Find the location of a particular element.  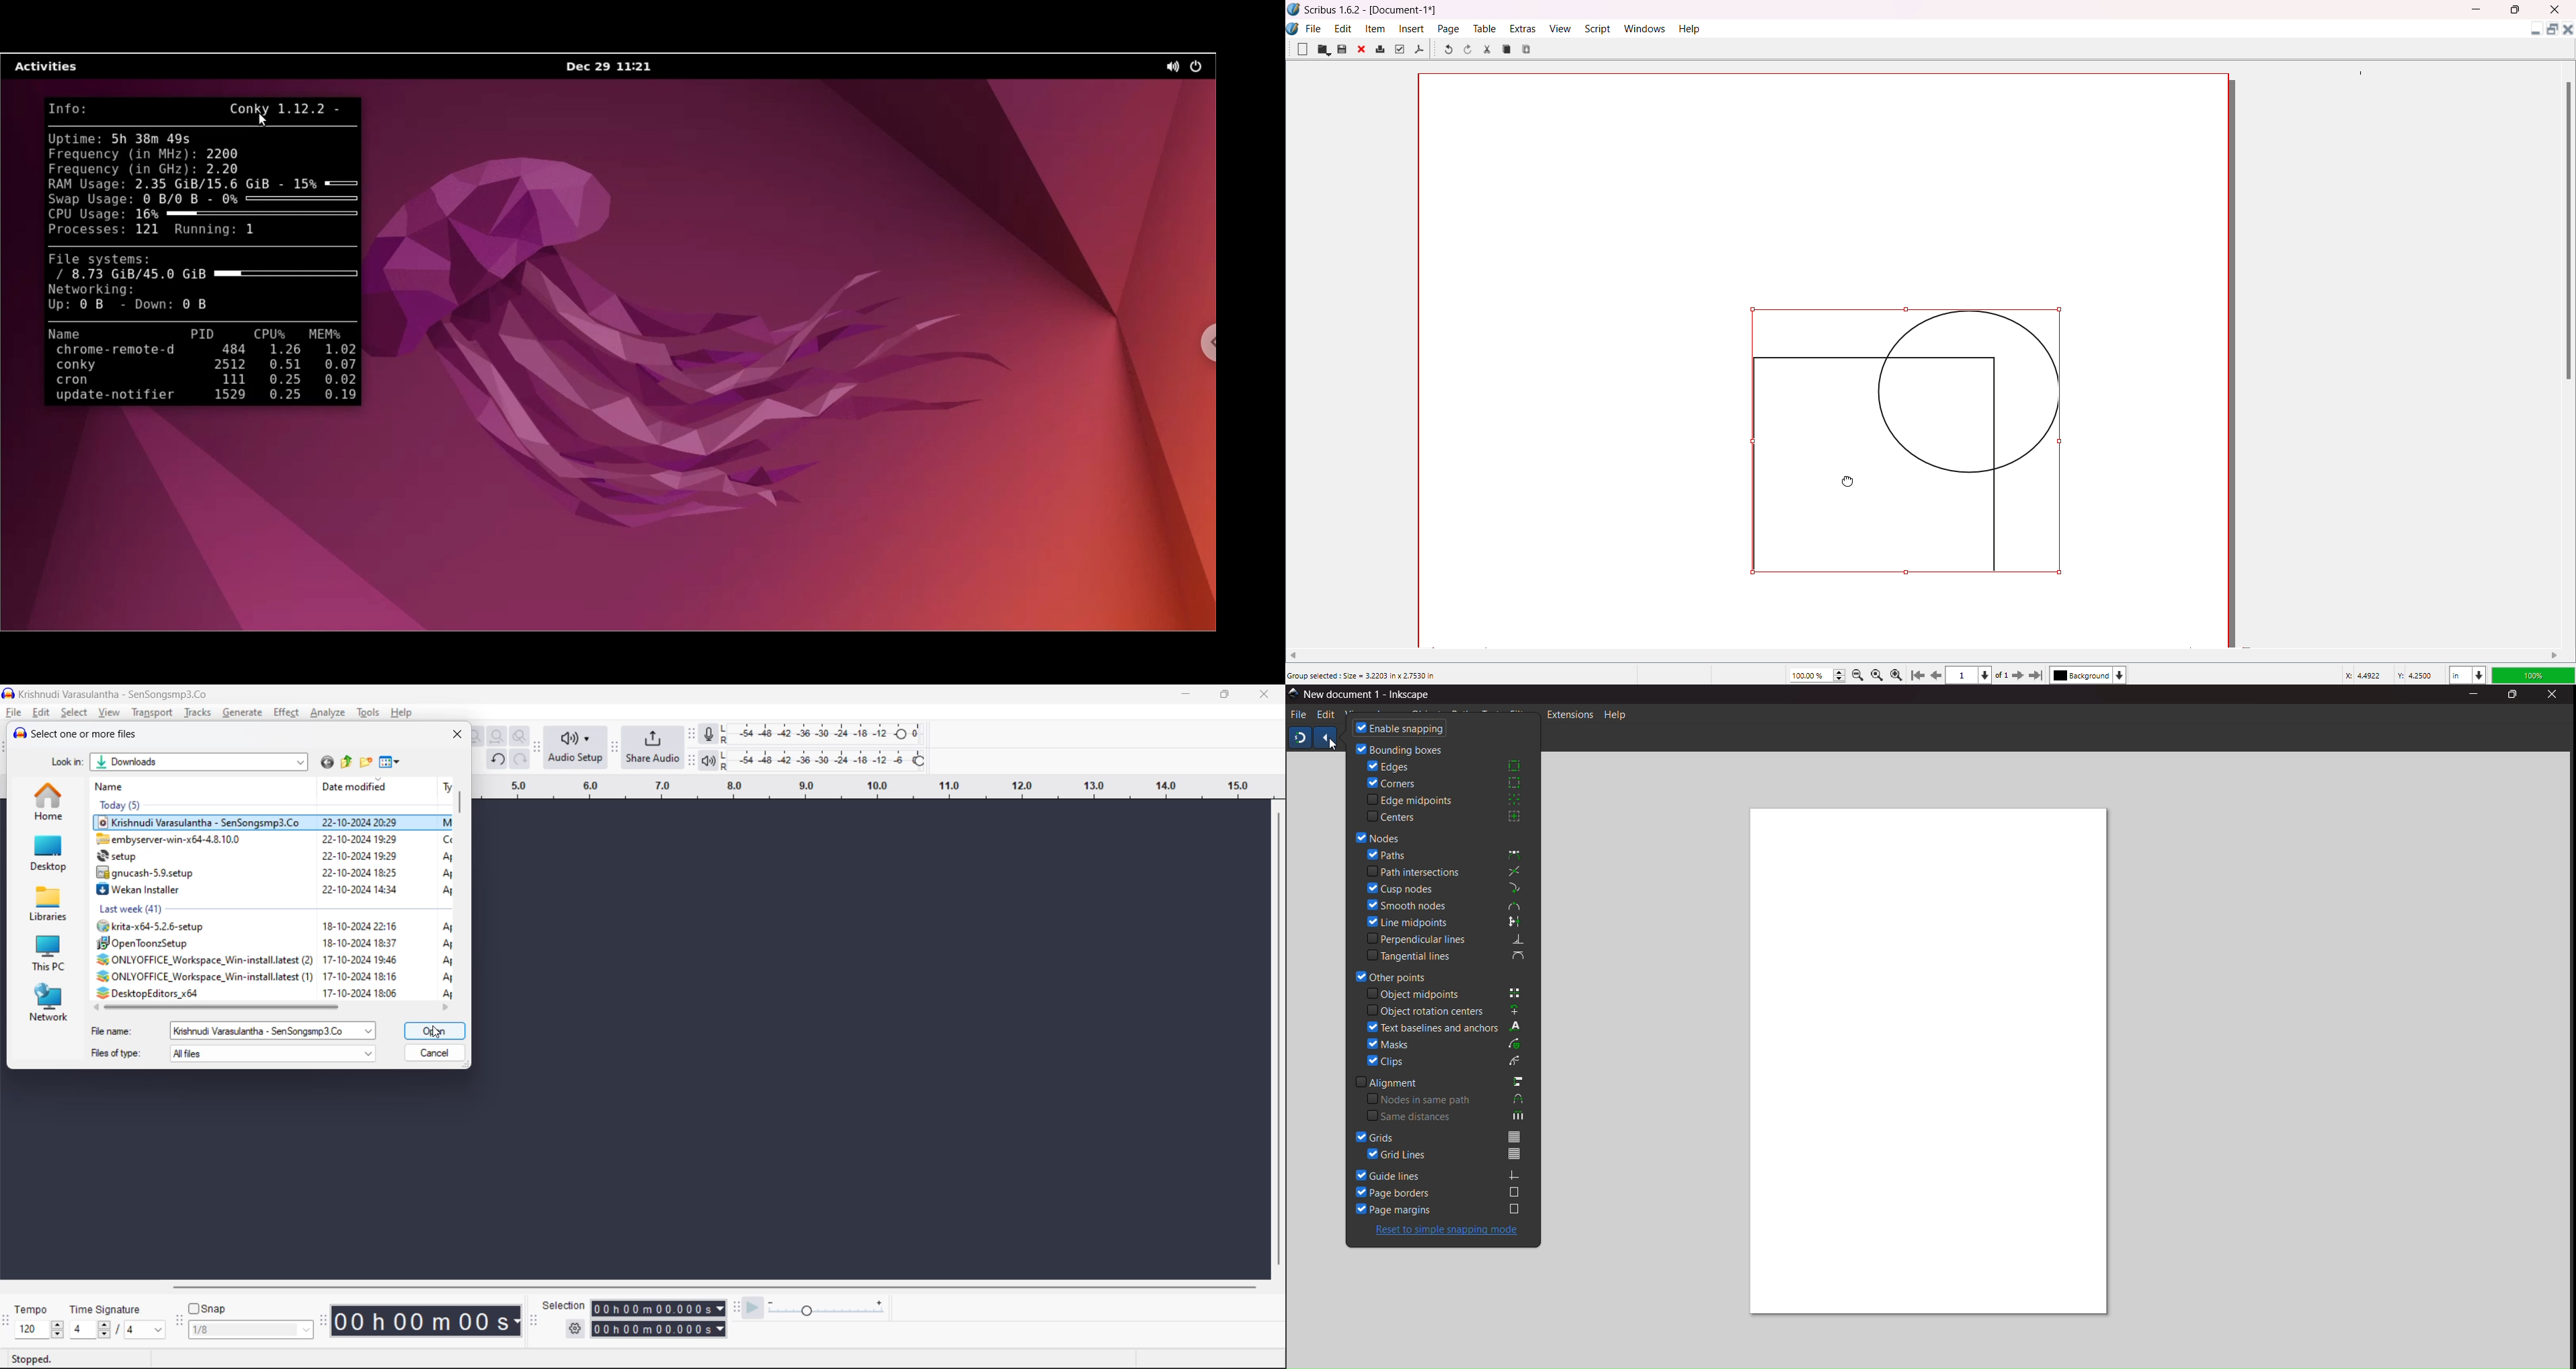

vertical scrollbar is located at coordinates (463, 889).